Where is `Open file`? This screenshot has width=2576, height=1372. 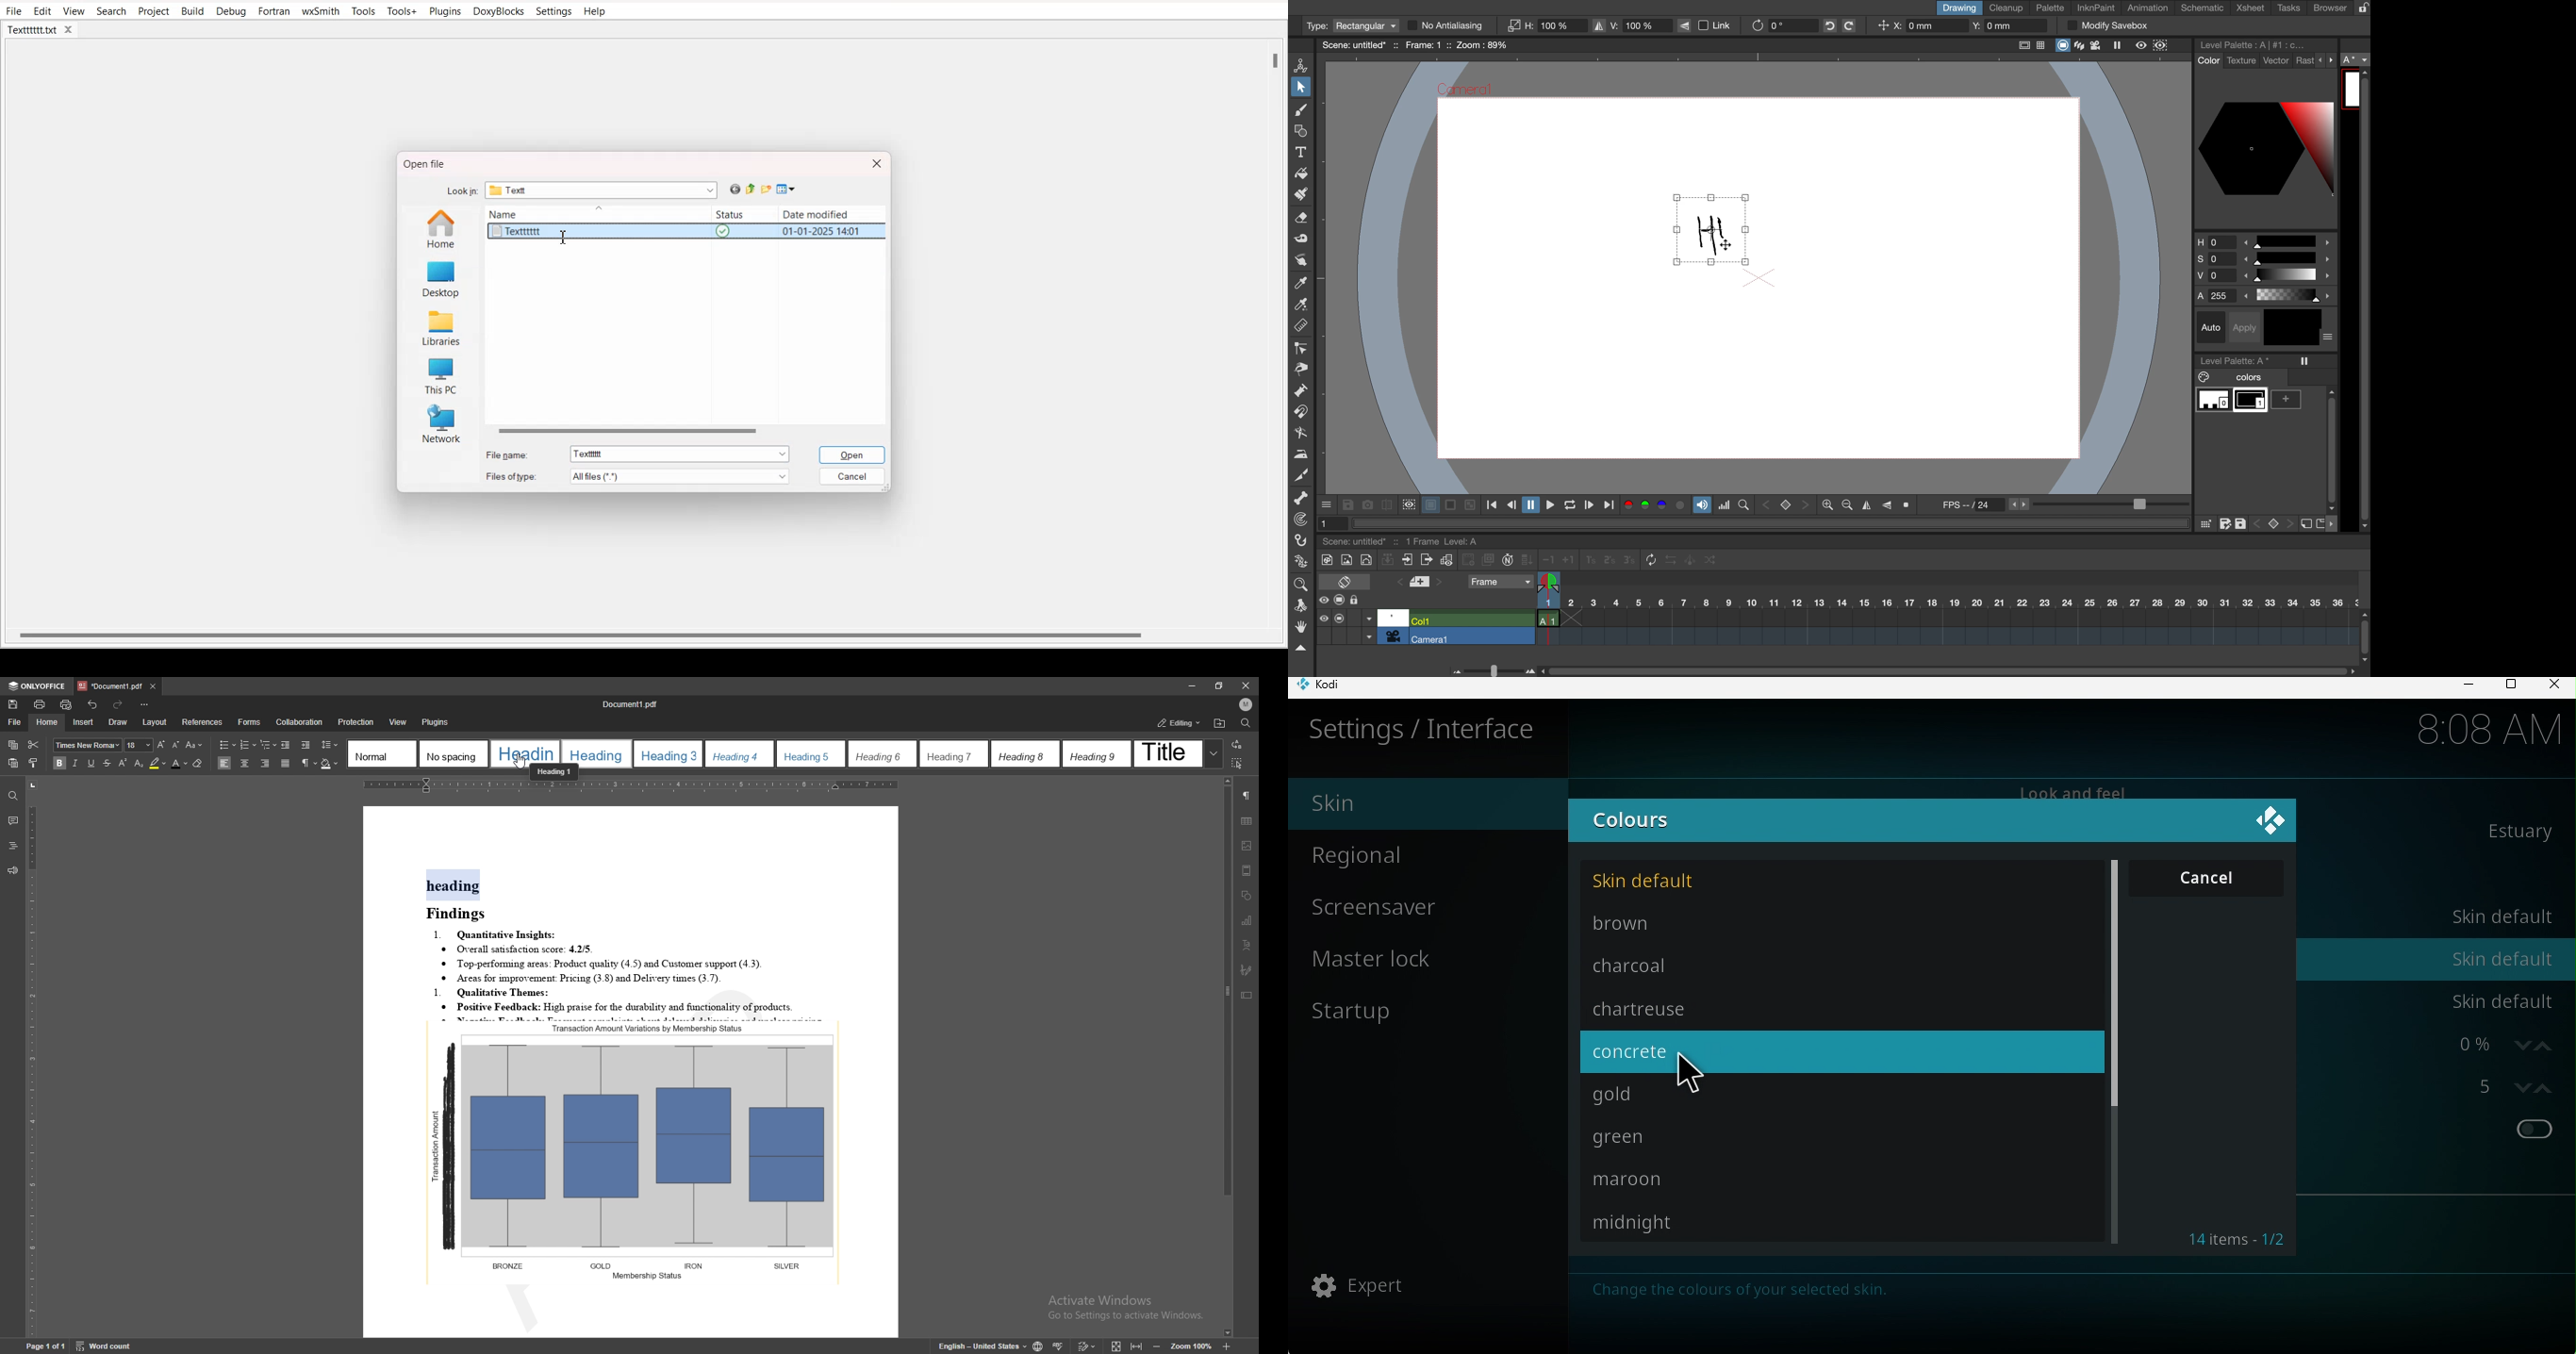
Open file is located at coordinates (435, 162).